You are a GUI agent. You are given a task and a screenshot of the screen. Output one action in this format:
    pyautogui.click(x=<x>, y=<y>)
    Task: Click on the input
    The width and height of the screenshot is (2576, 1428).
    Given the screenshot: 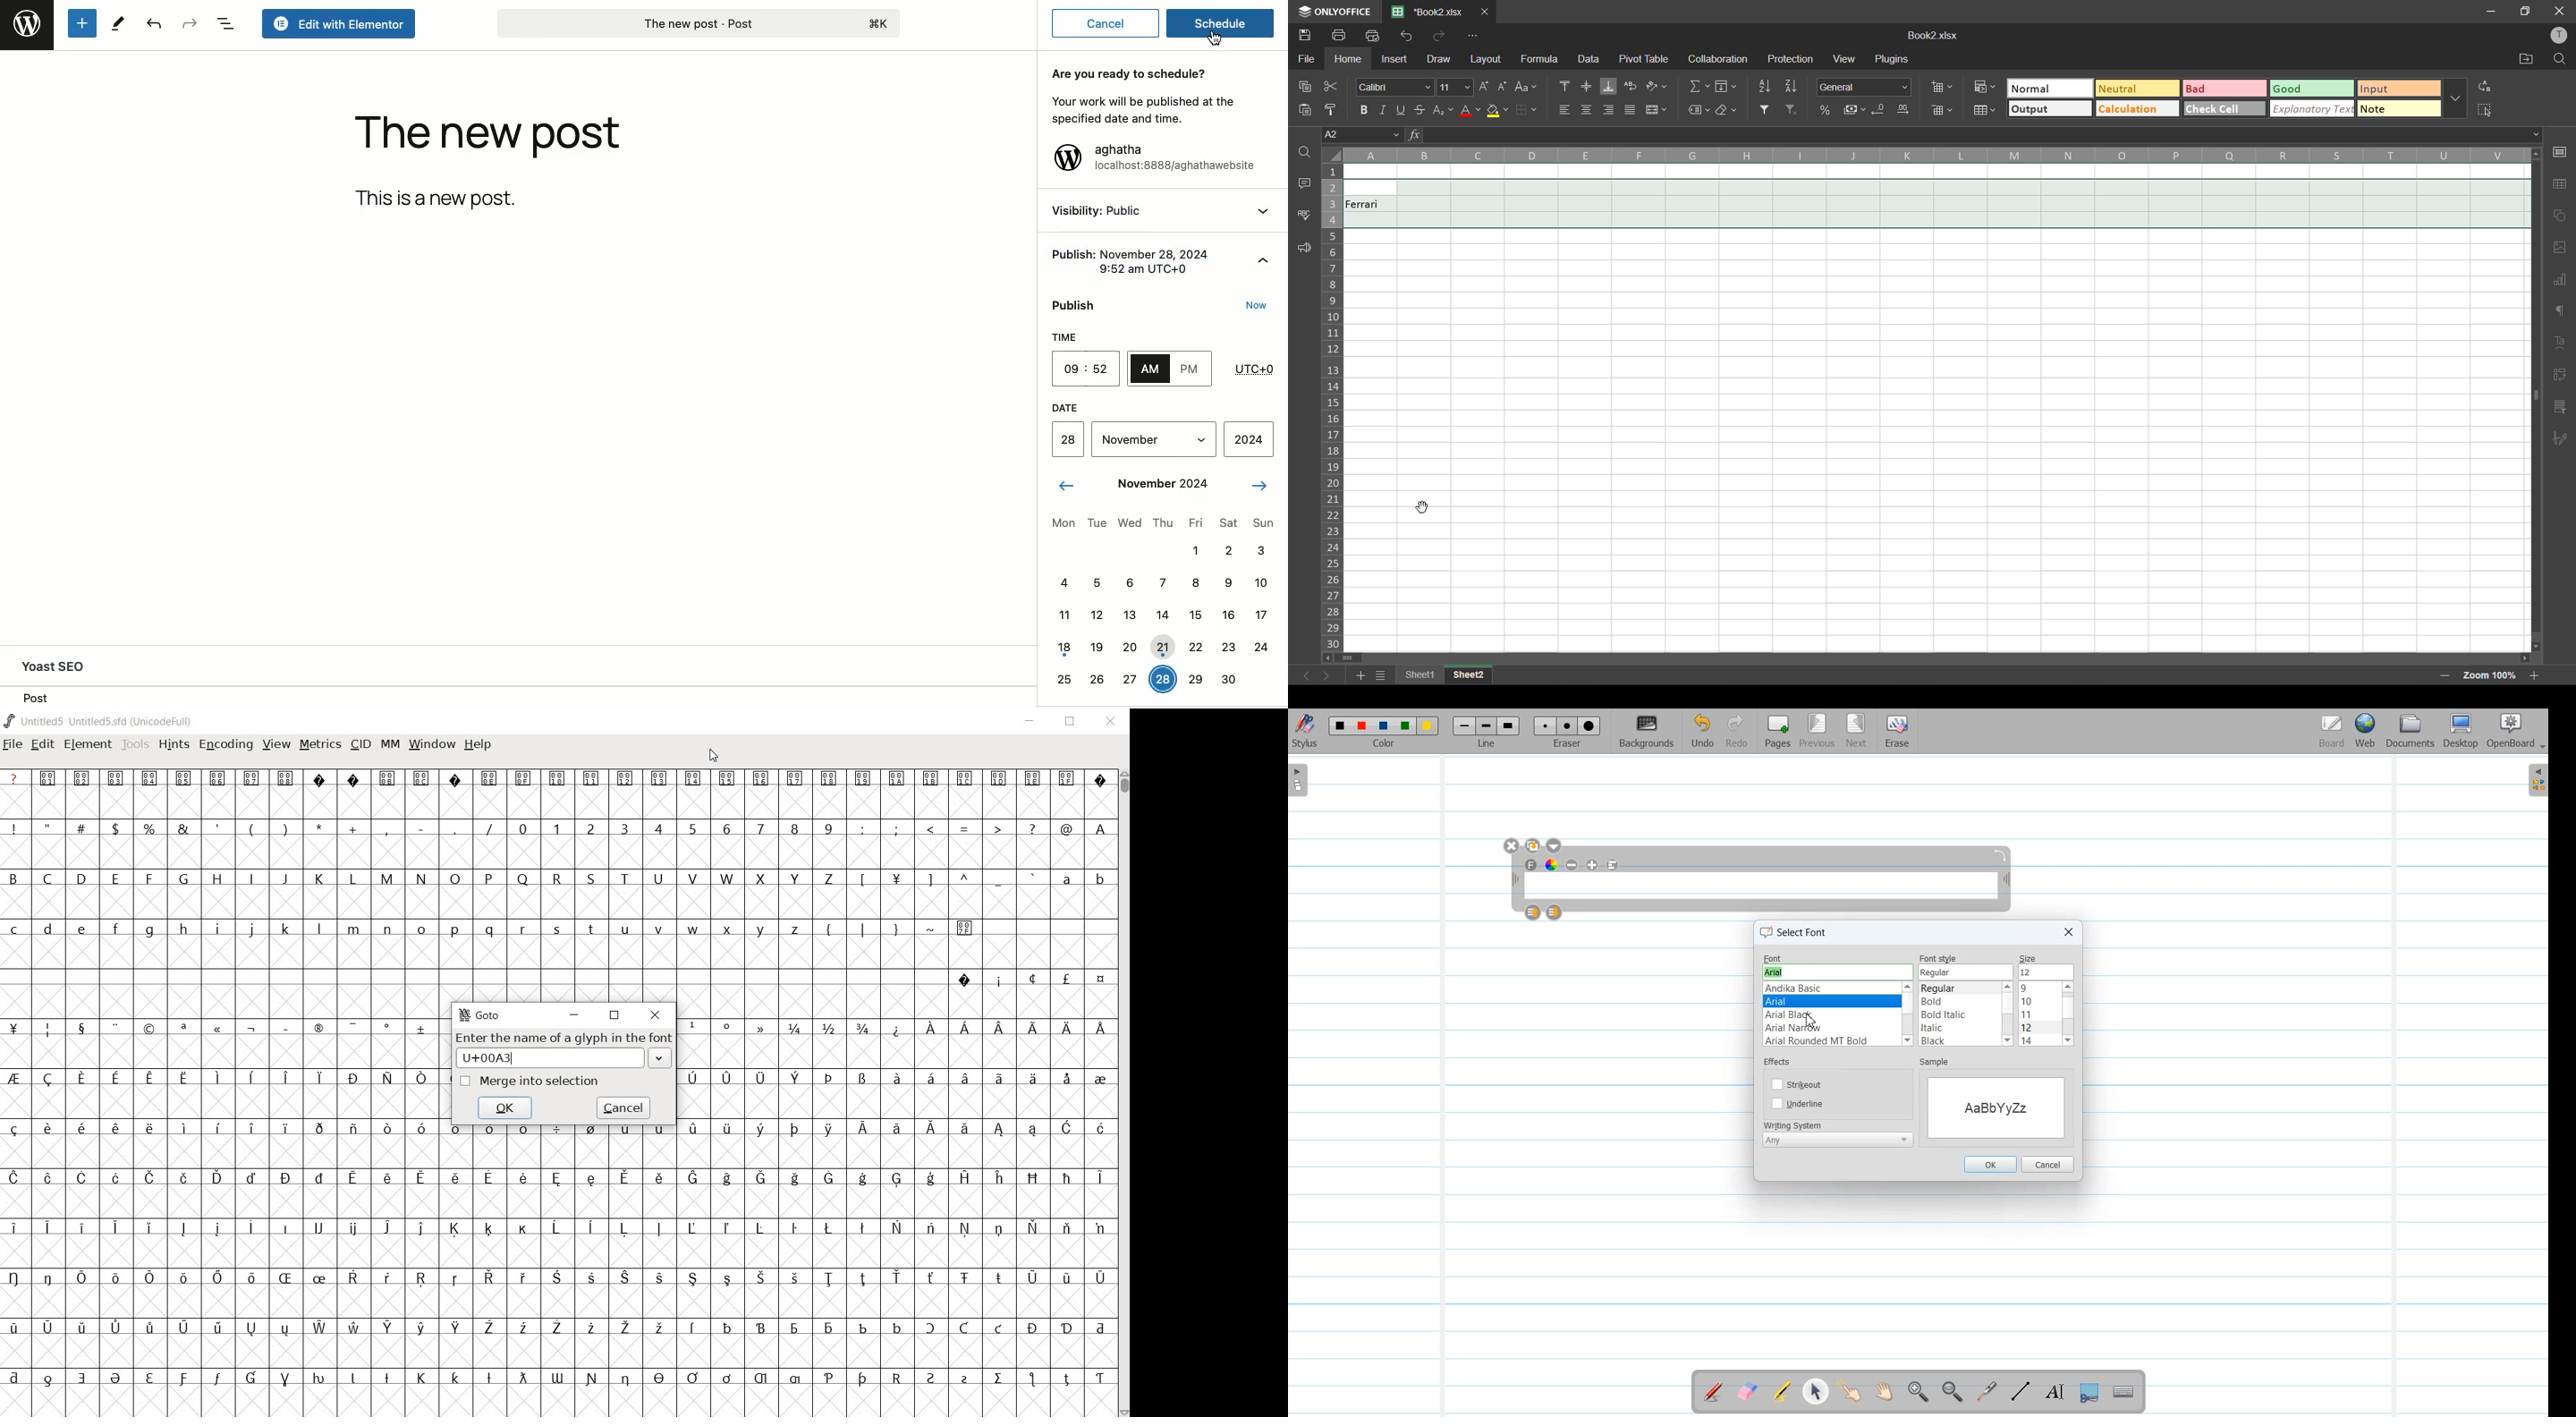 What is the action you would take?
    pyautogui.click(x=2394, y=88)
    